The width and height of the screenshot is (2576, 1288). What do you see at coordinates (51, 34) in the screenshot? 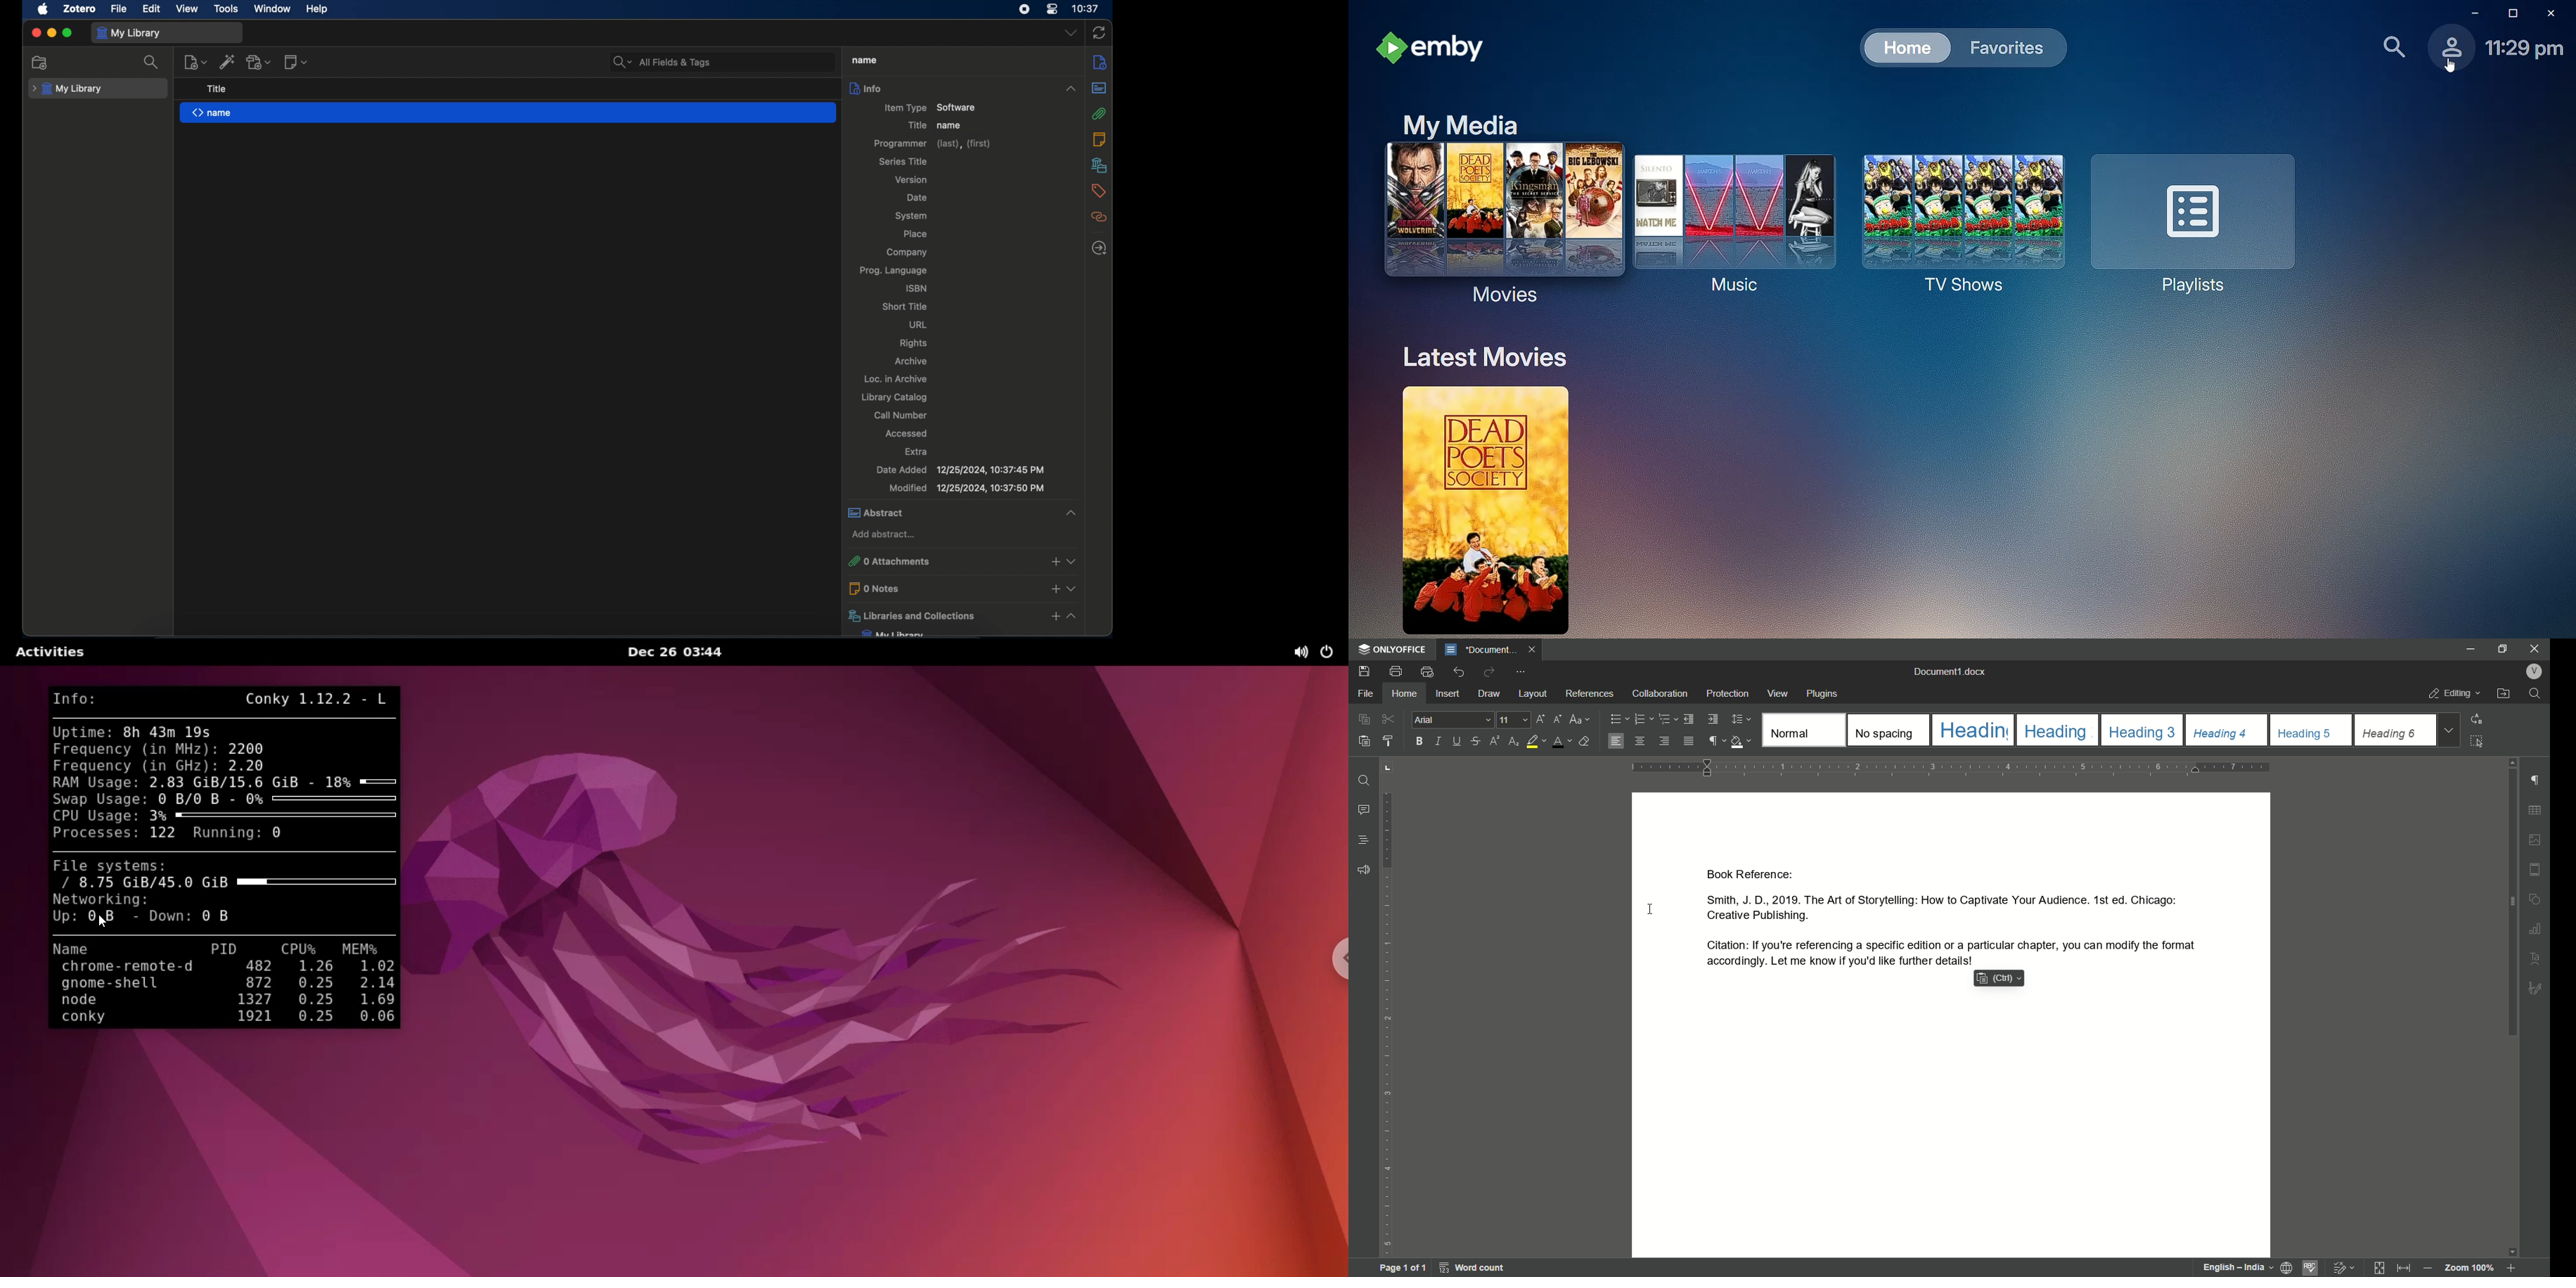
I see `minimize` at bounding box center [51, 34].